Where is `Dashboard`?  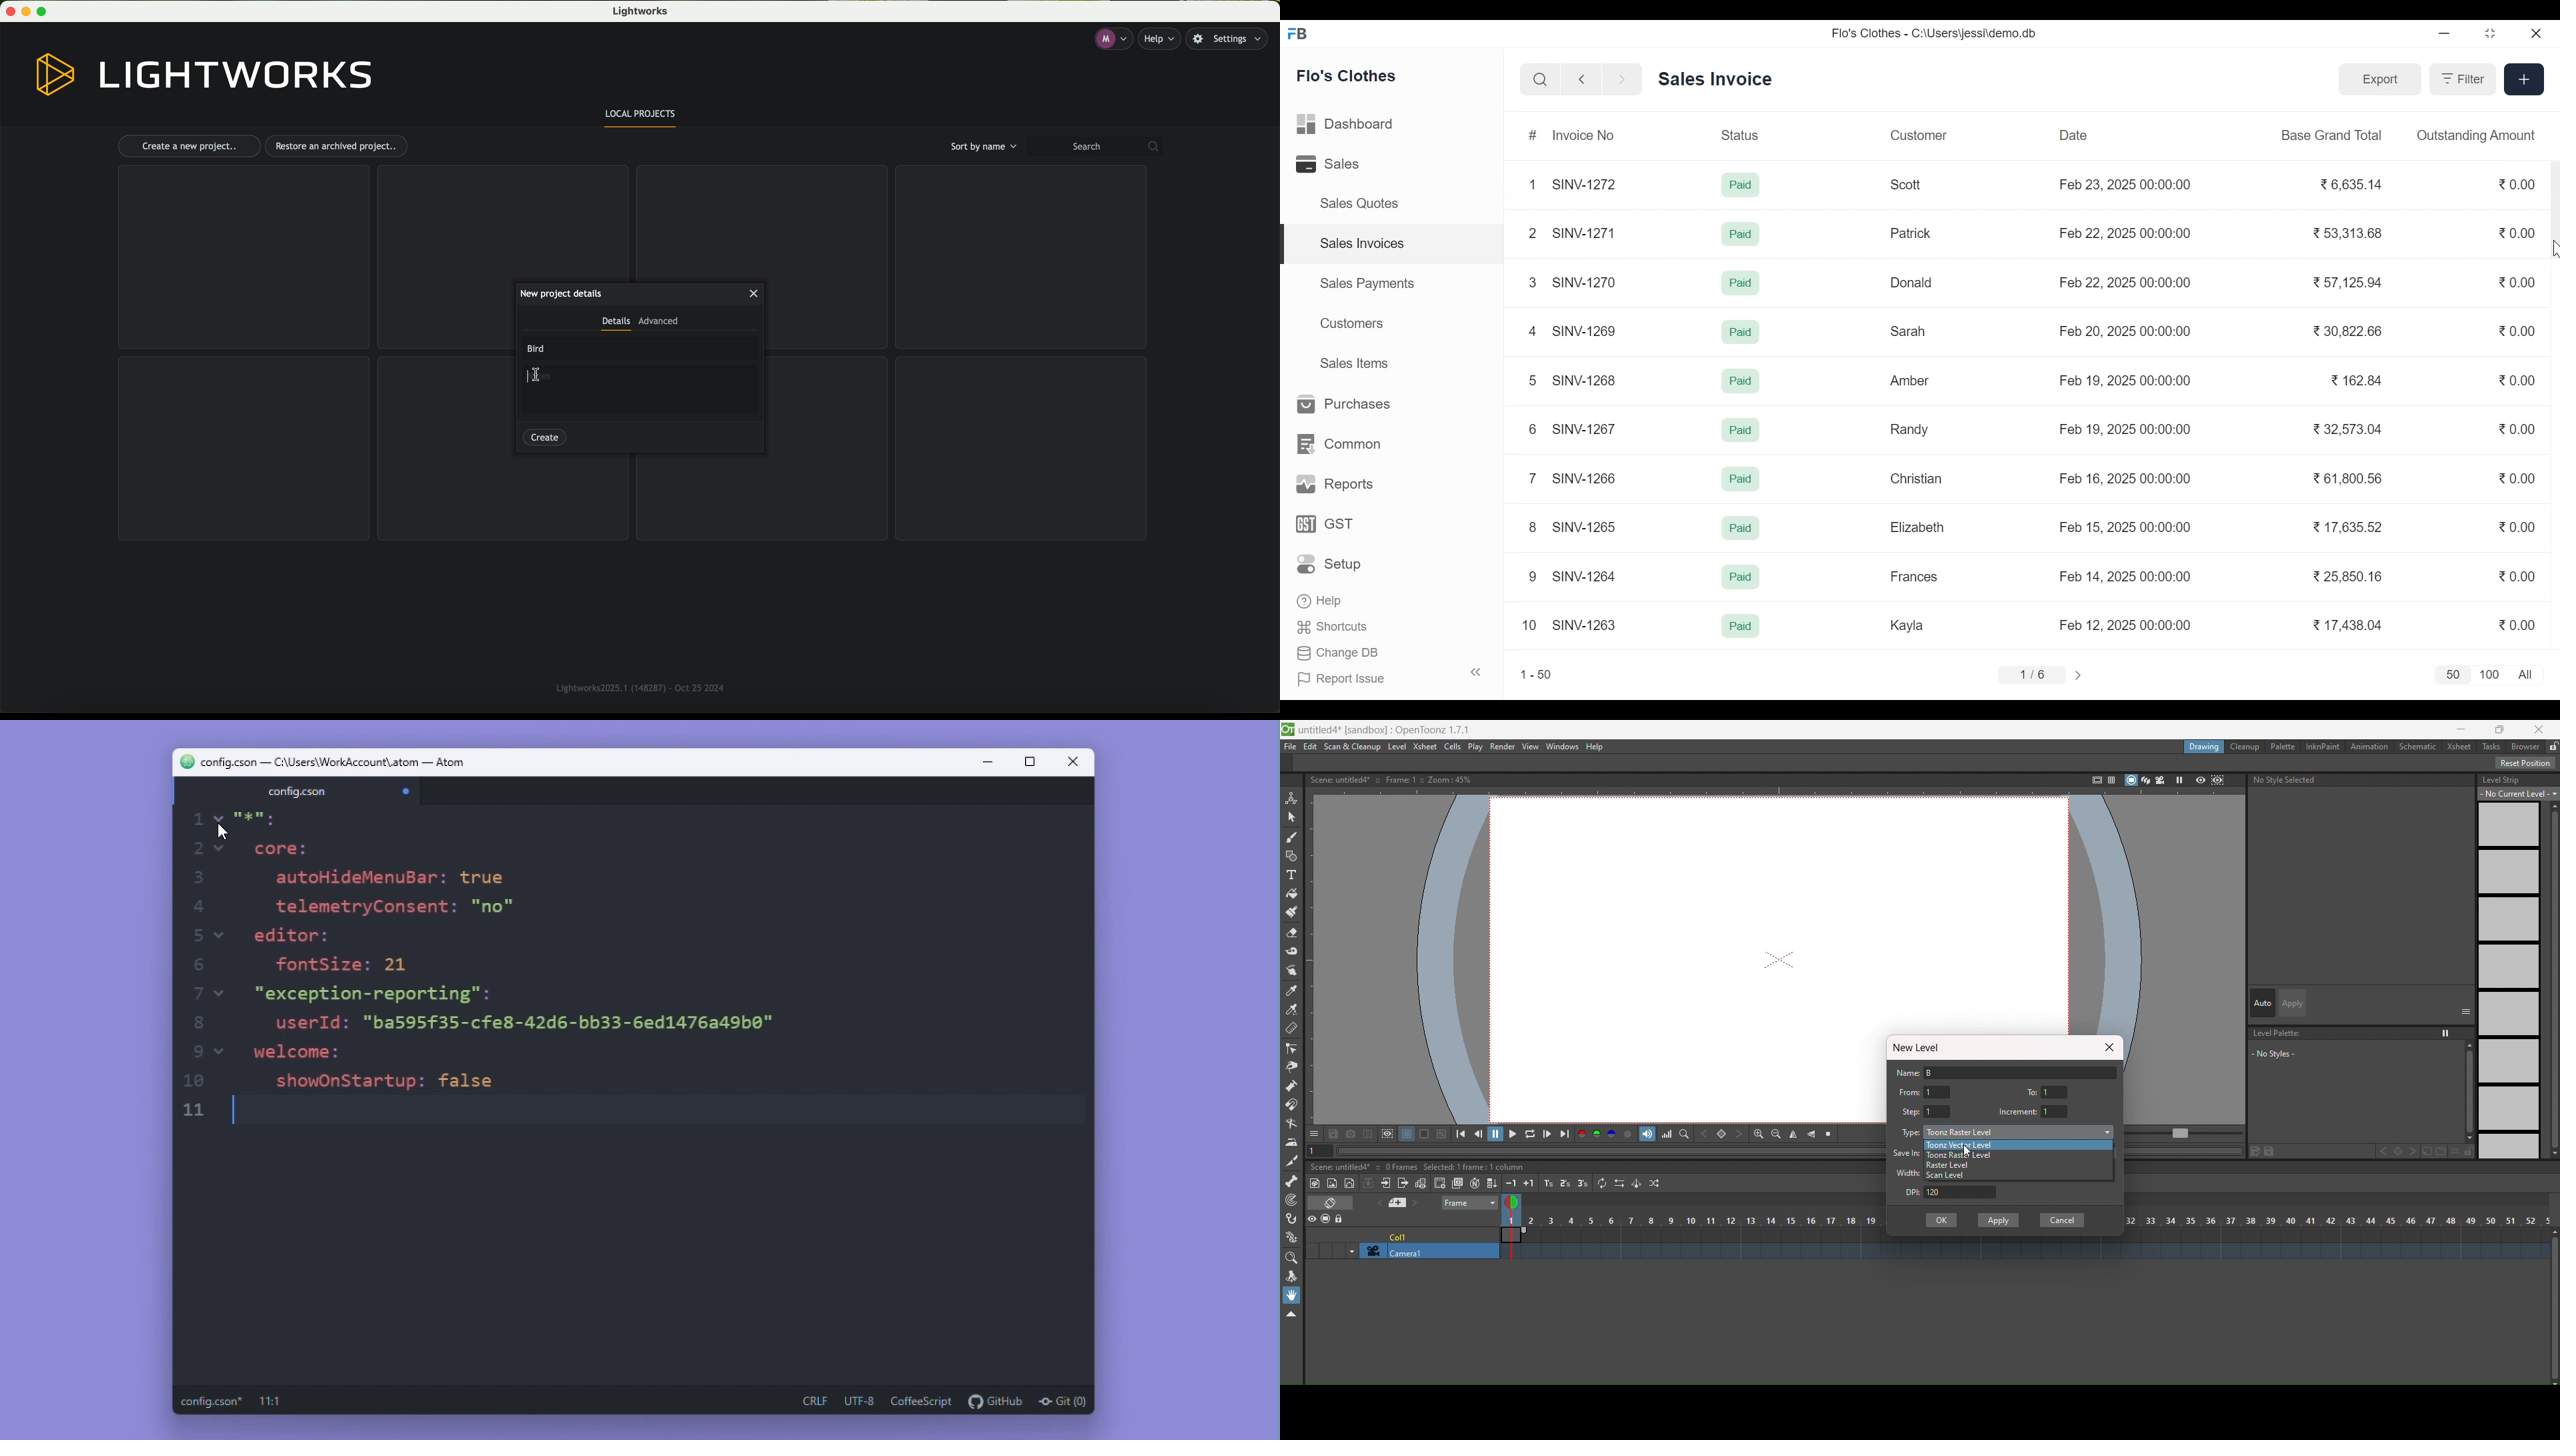 Dashboard is located at coordinates (1347, 125).